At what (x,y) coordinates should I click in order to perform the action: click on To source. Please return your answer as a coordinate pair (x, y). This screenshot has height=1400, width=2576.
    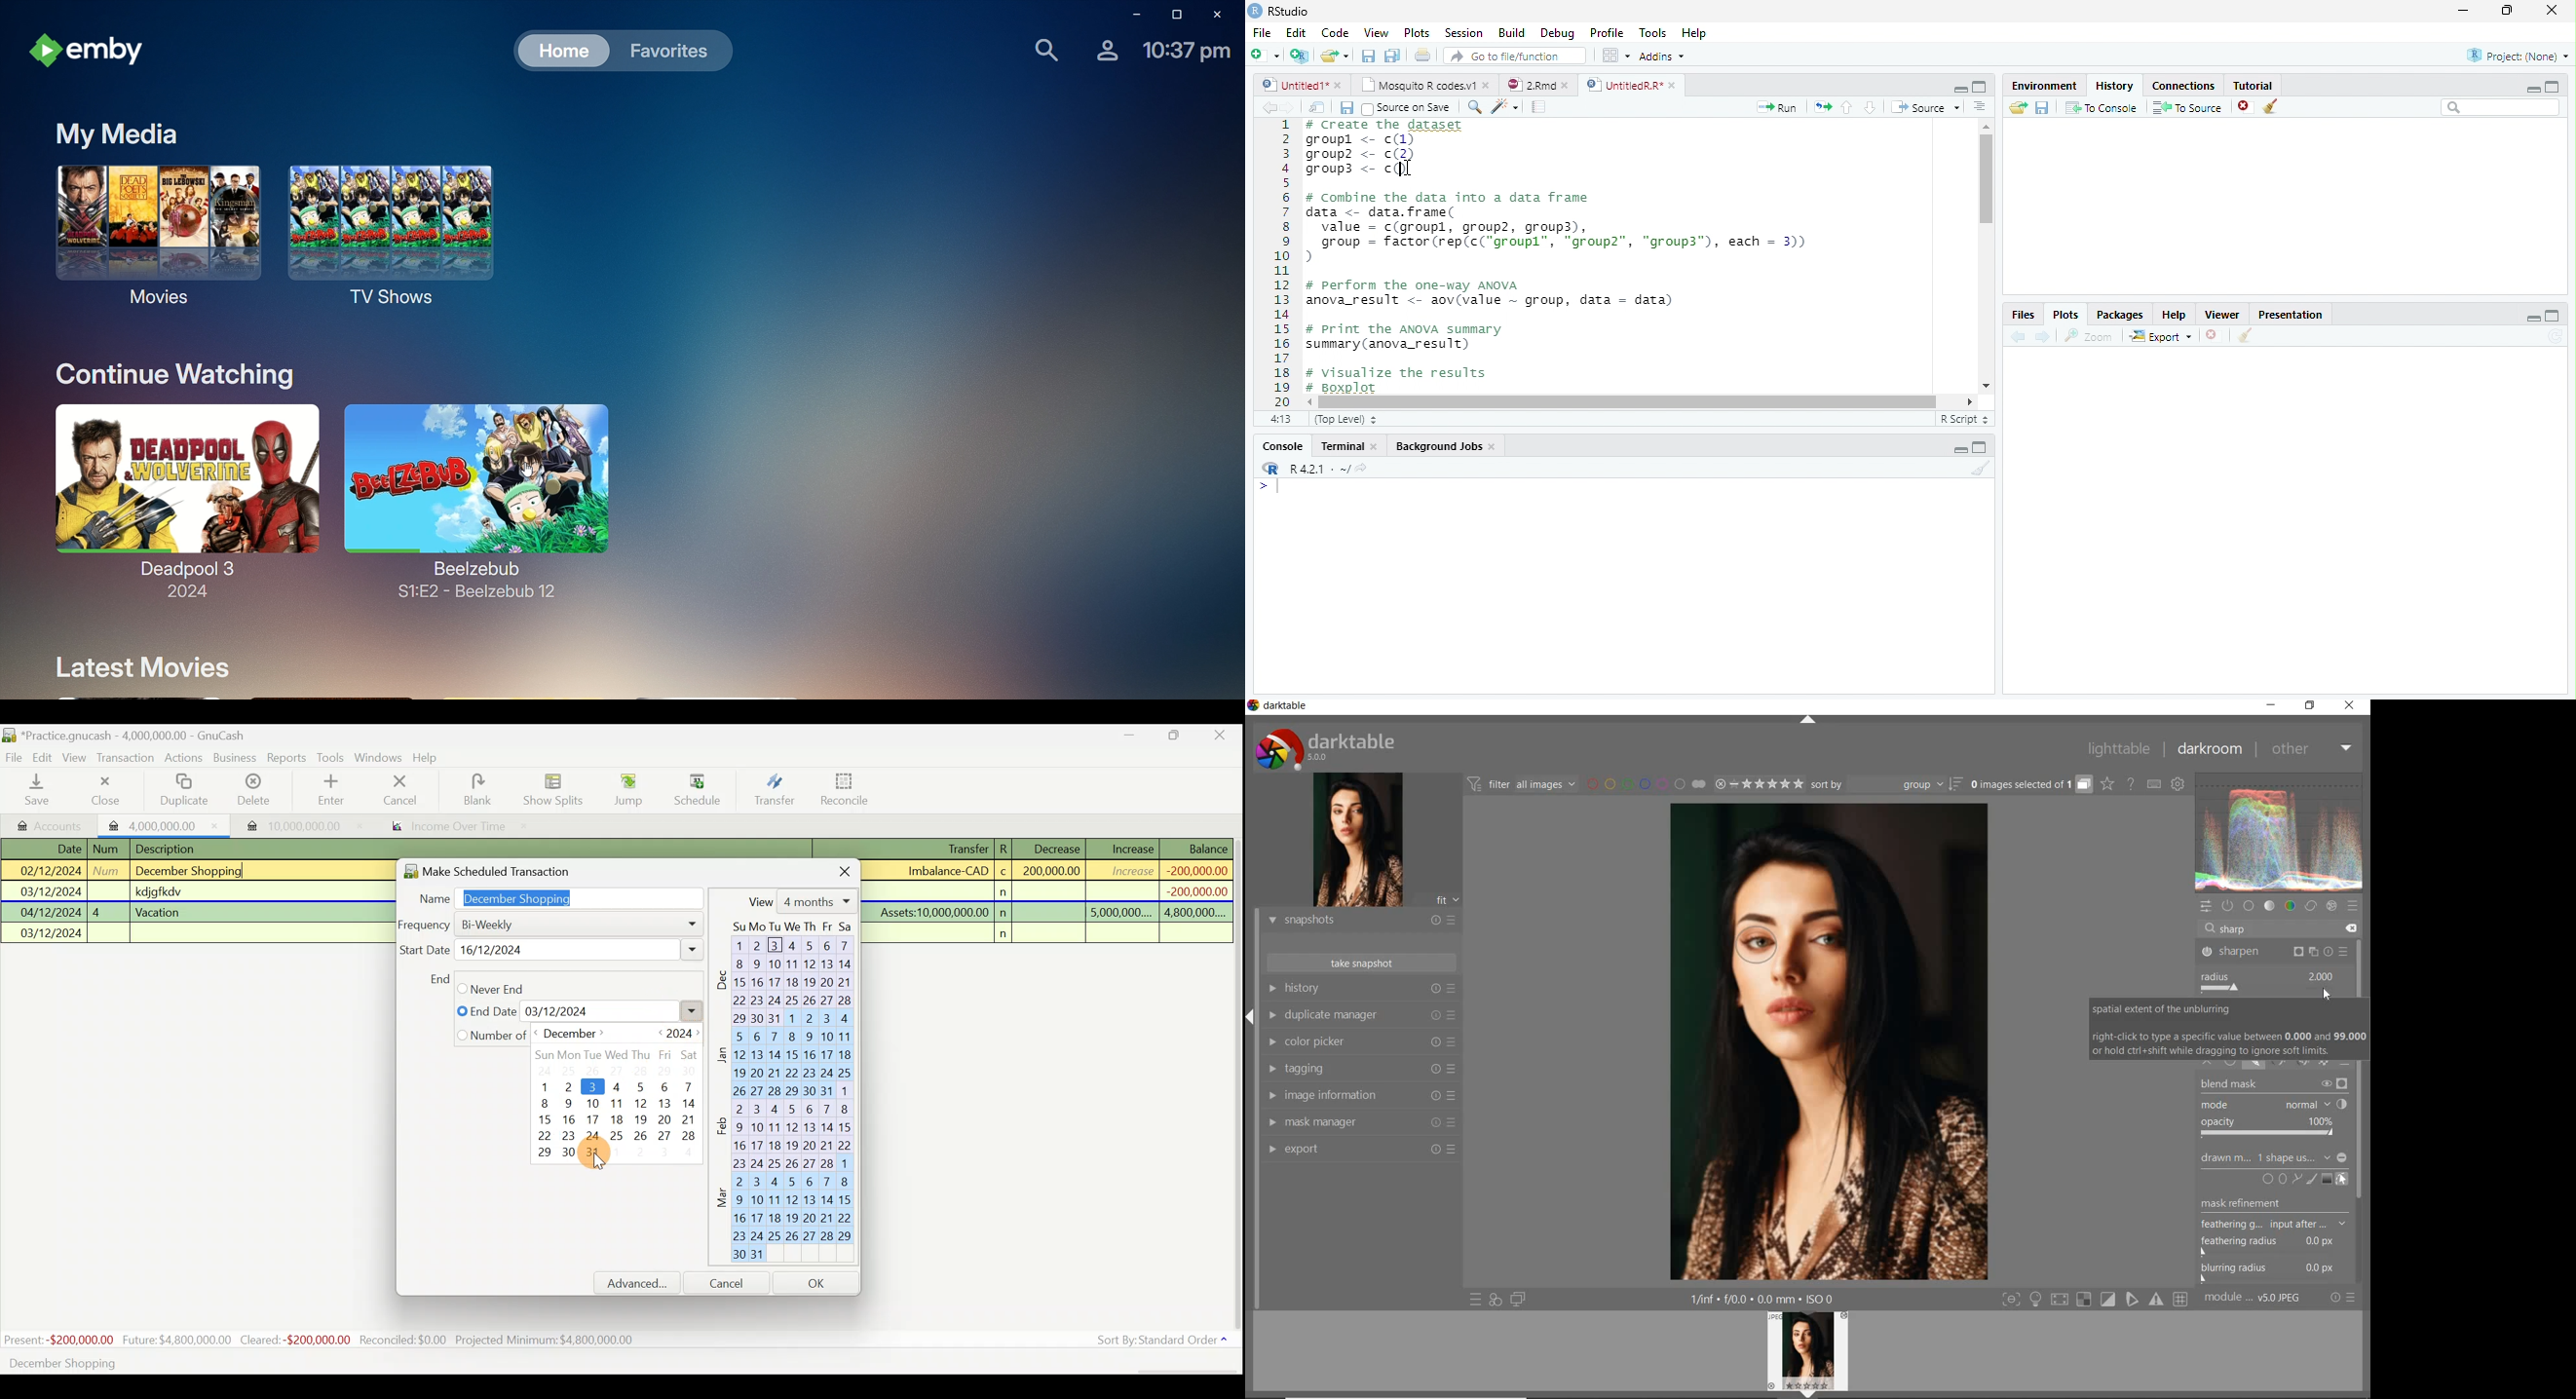
    Looking at the image, I should click on (2190, 109).